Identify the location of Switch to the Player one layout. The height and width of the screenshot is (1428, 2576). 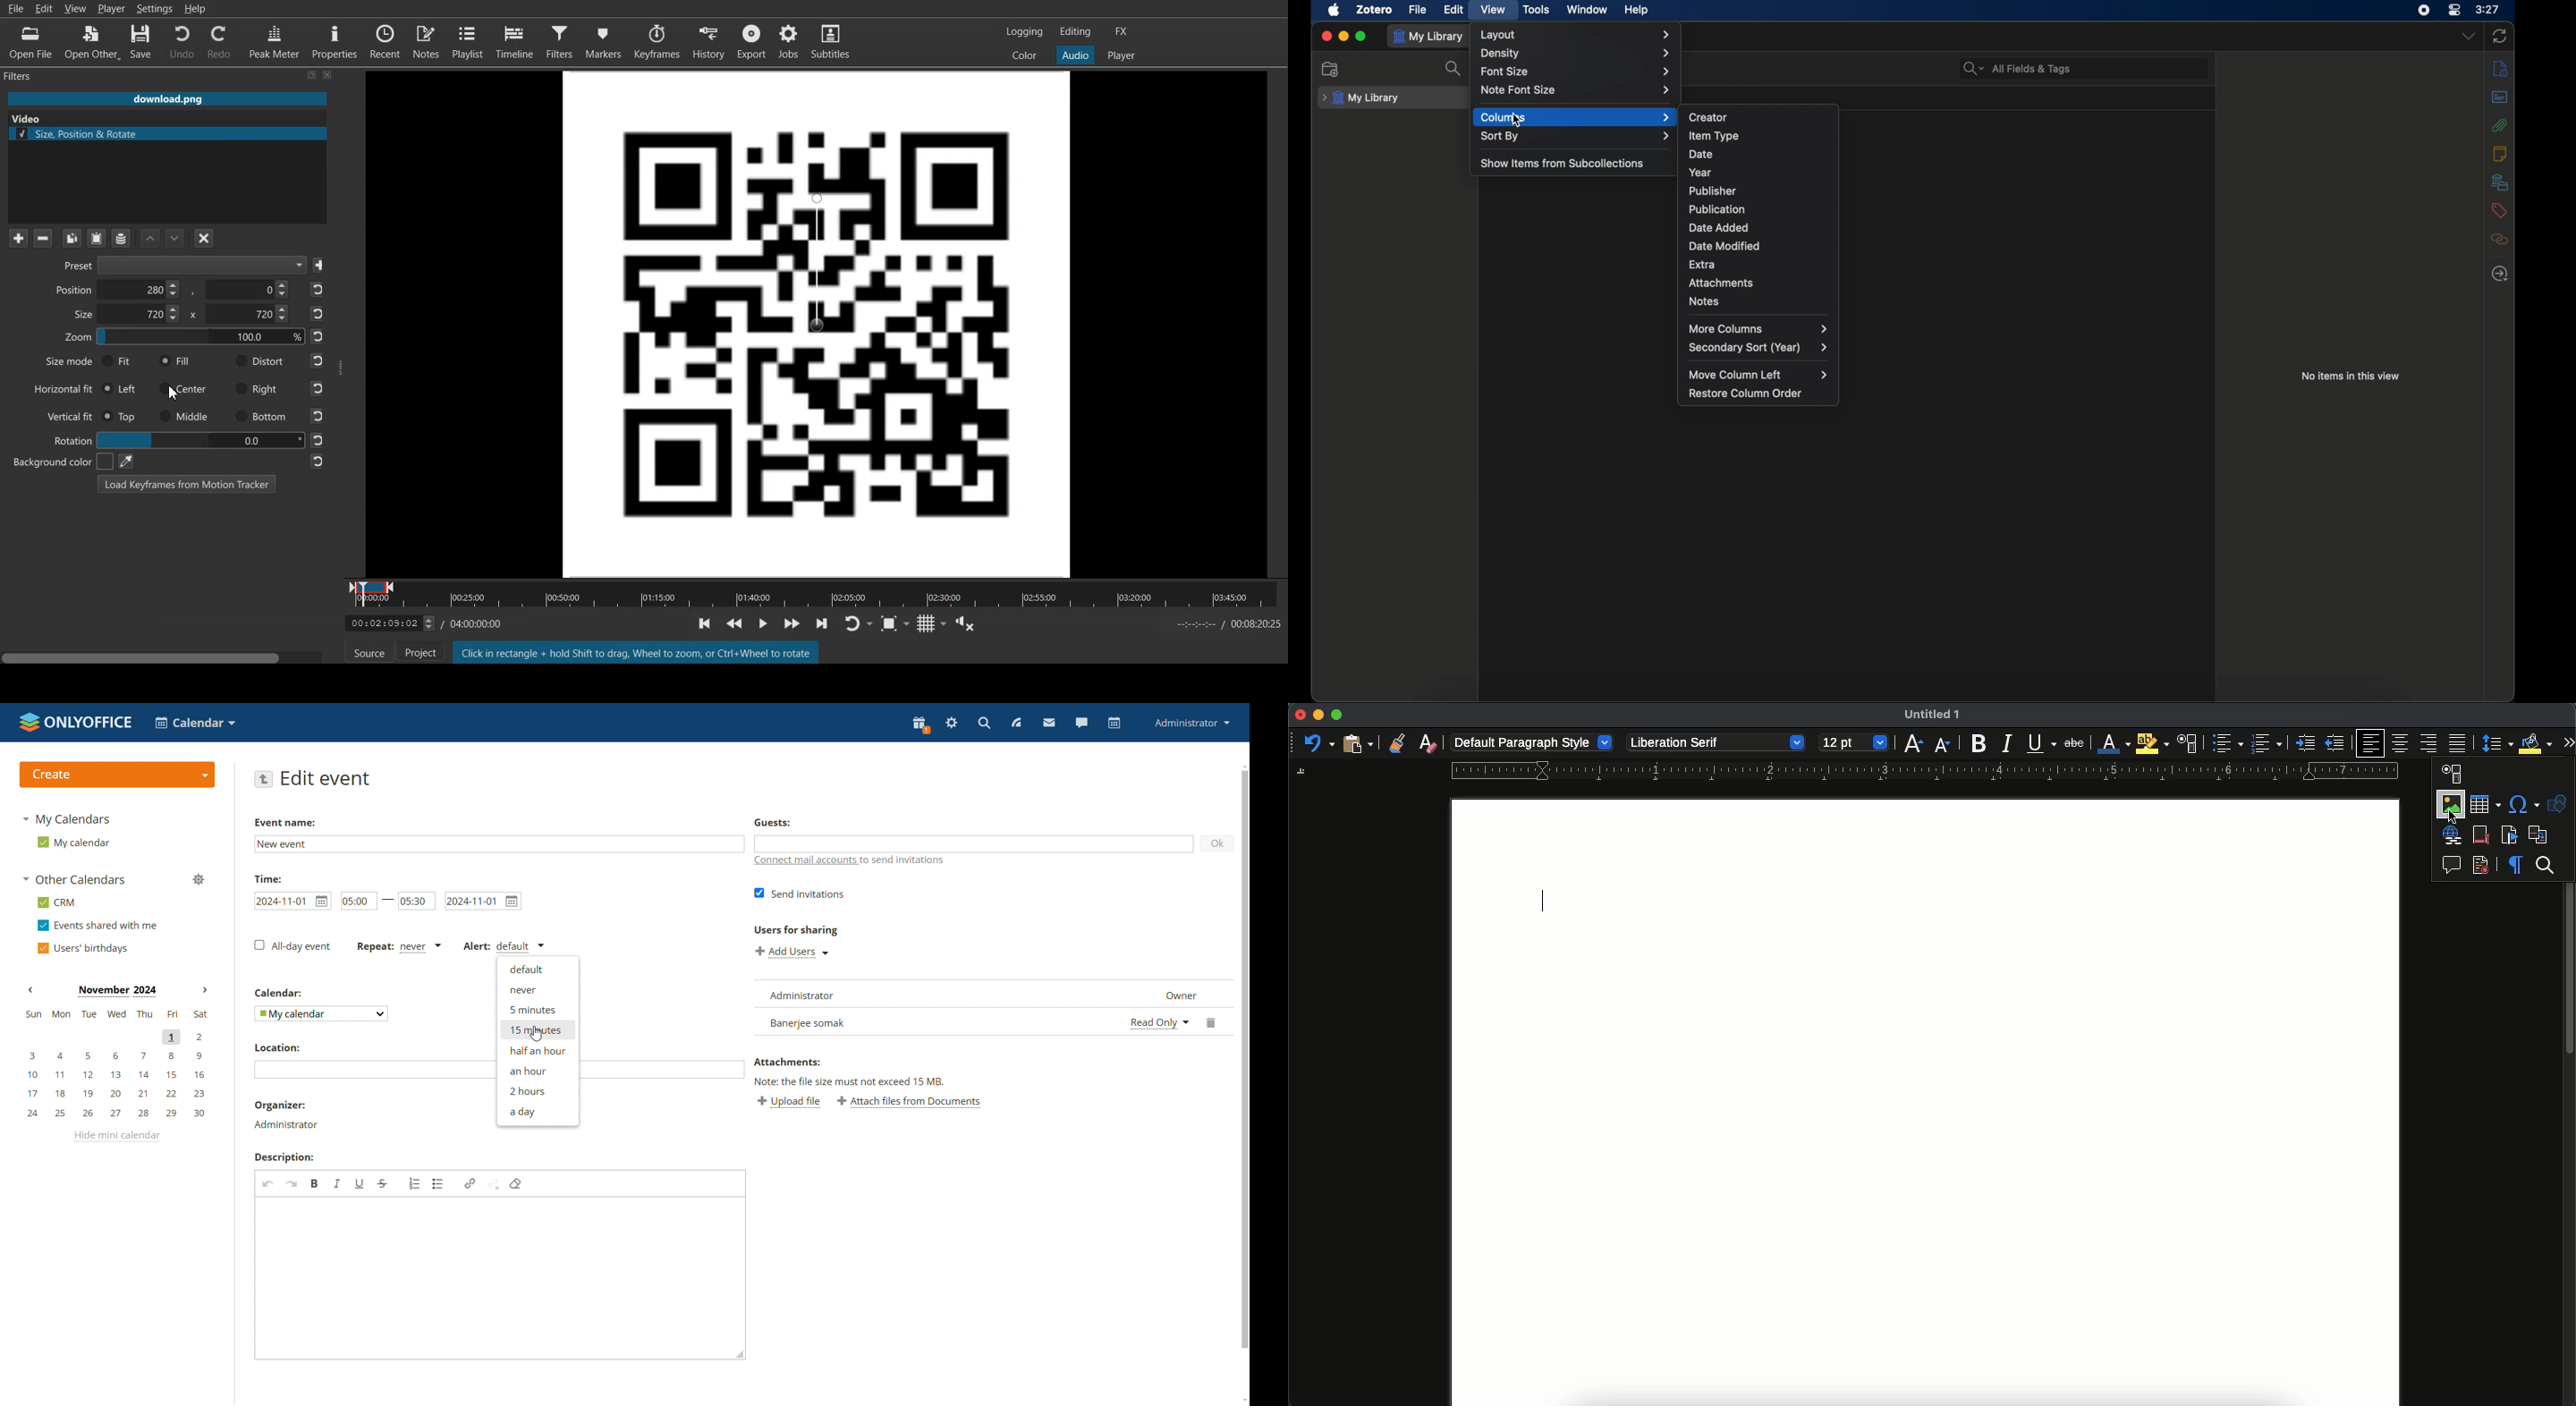
(1122, 56).